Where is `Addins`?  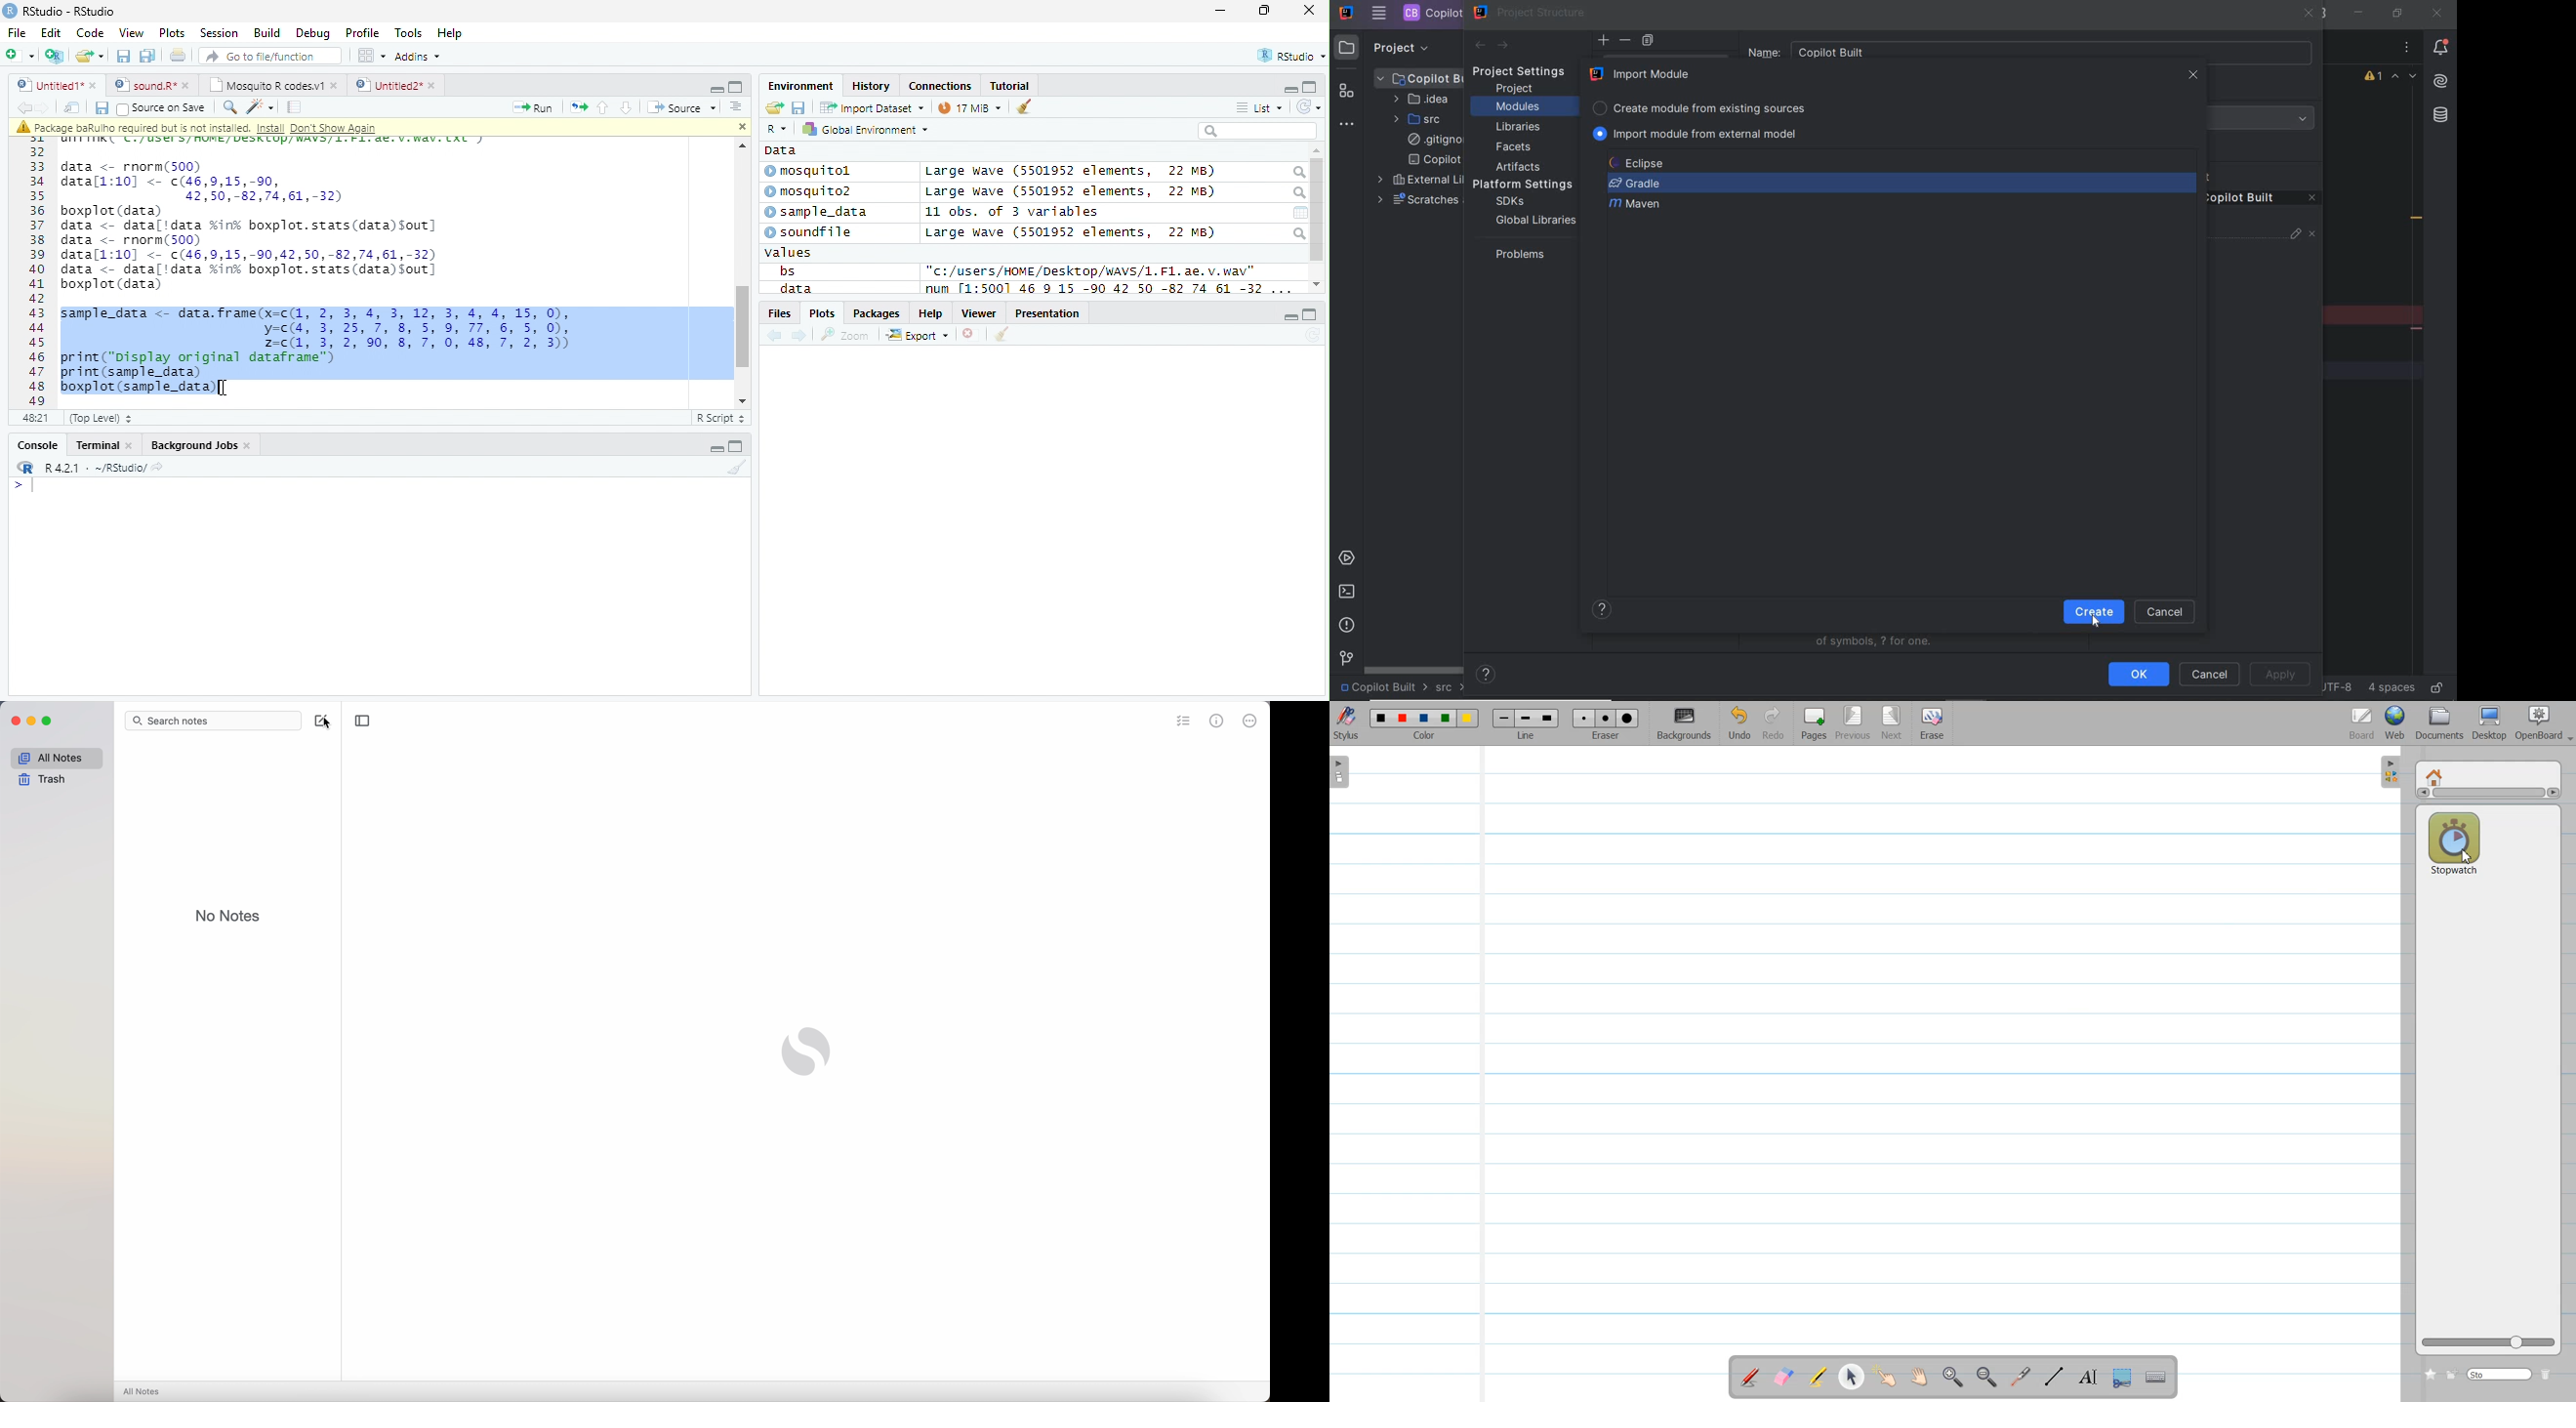
Addins is located at coordinates (420, 56).